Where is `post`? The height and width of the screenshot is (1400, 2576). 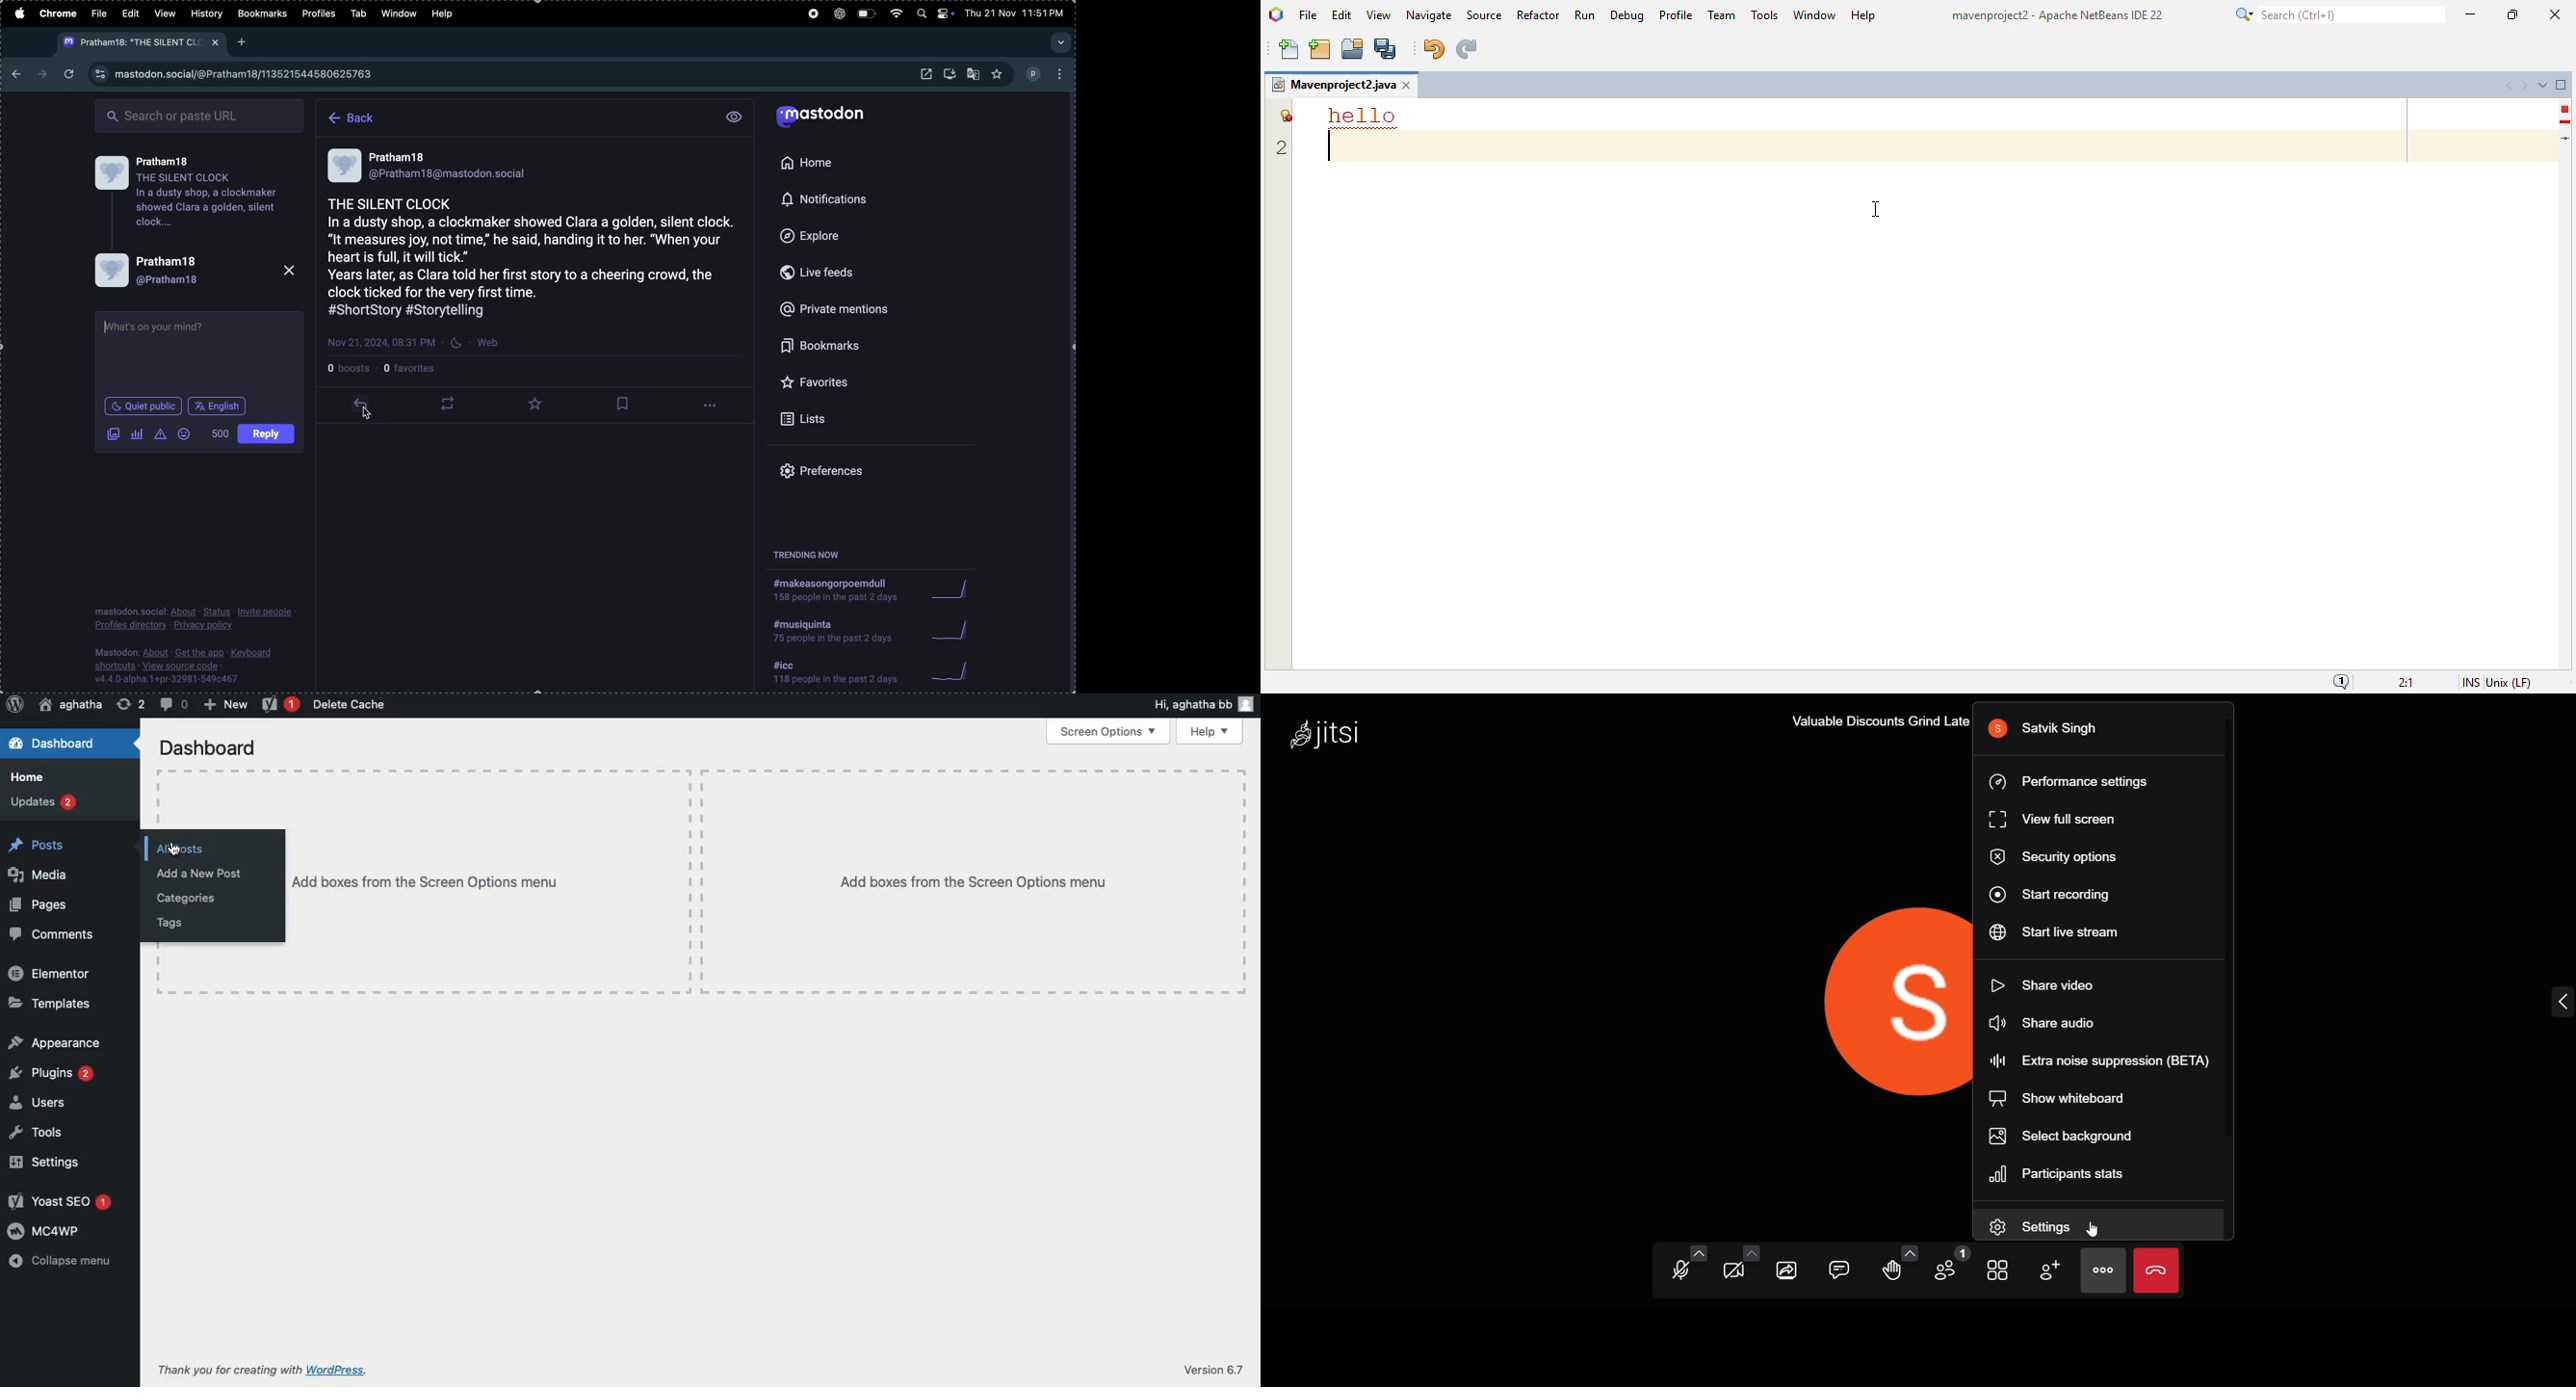
post is located at coordinates (223, 405).